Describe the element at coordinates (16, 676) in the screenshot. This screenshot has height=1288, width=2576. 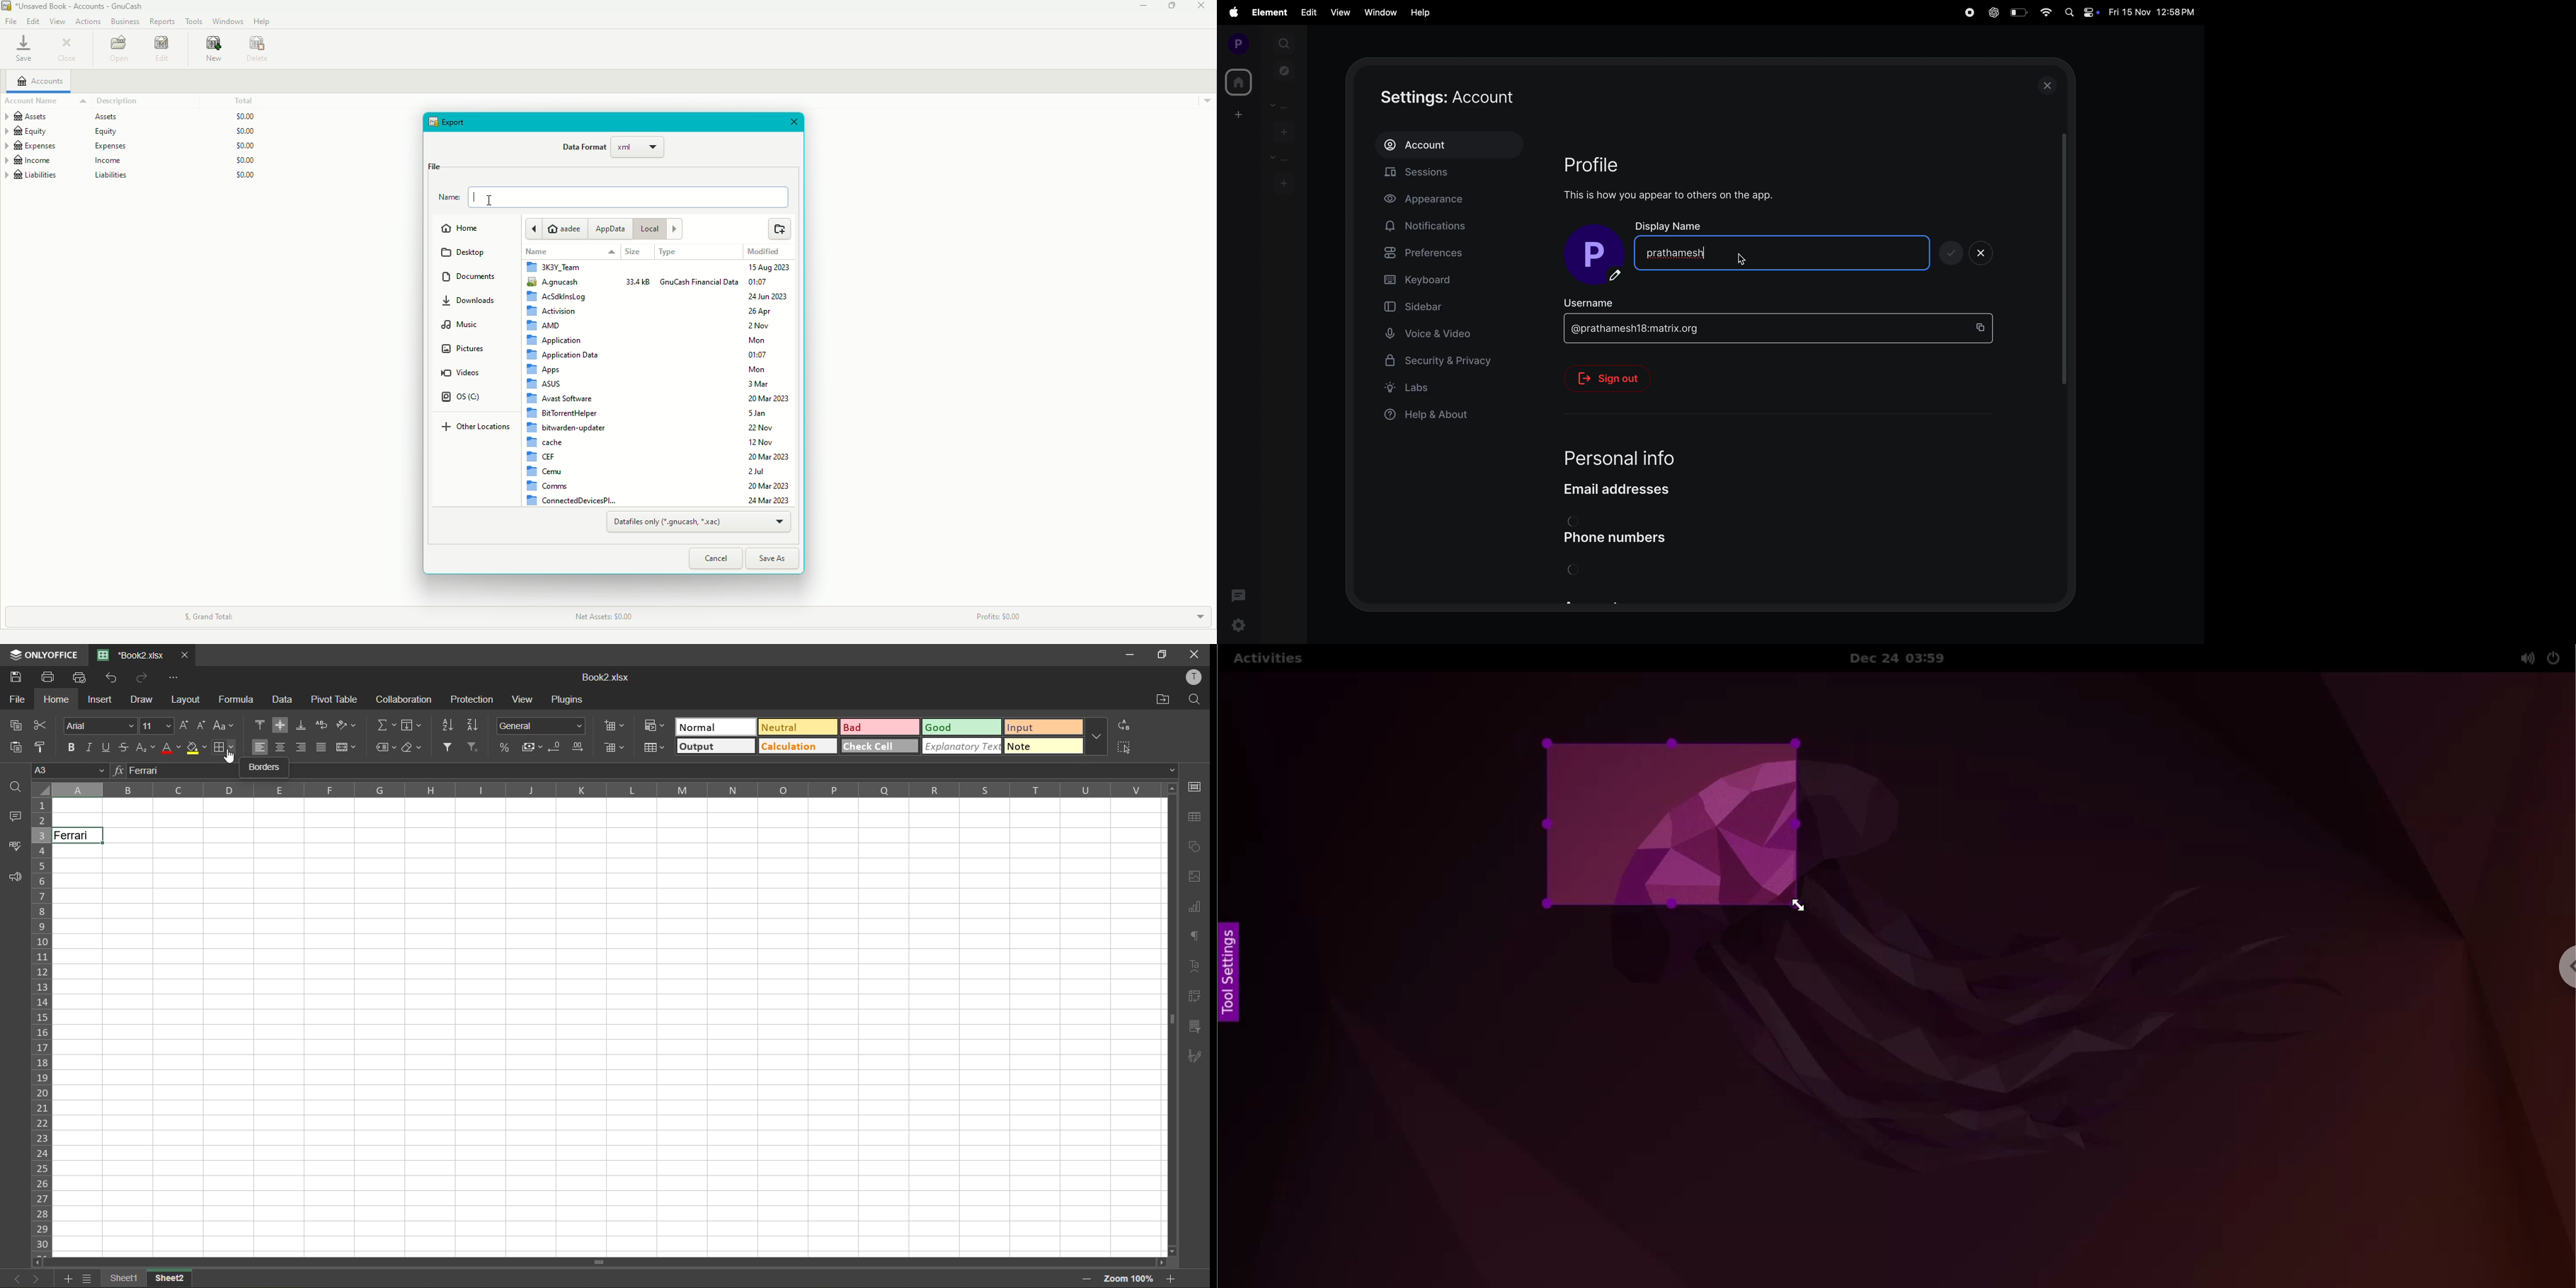
I see `save` at that location.